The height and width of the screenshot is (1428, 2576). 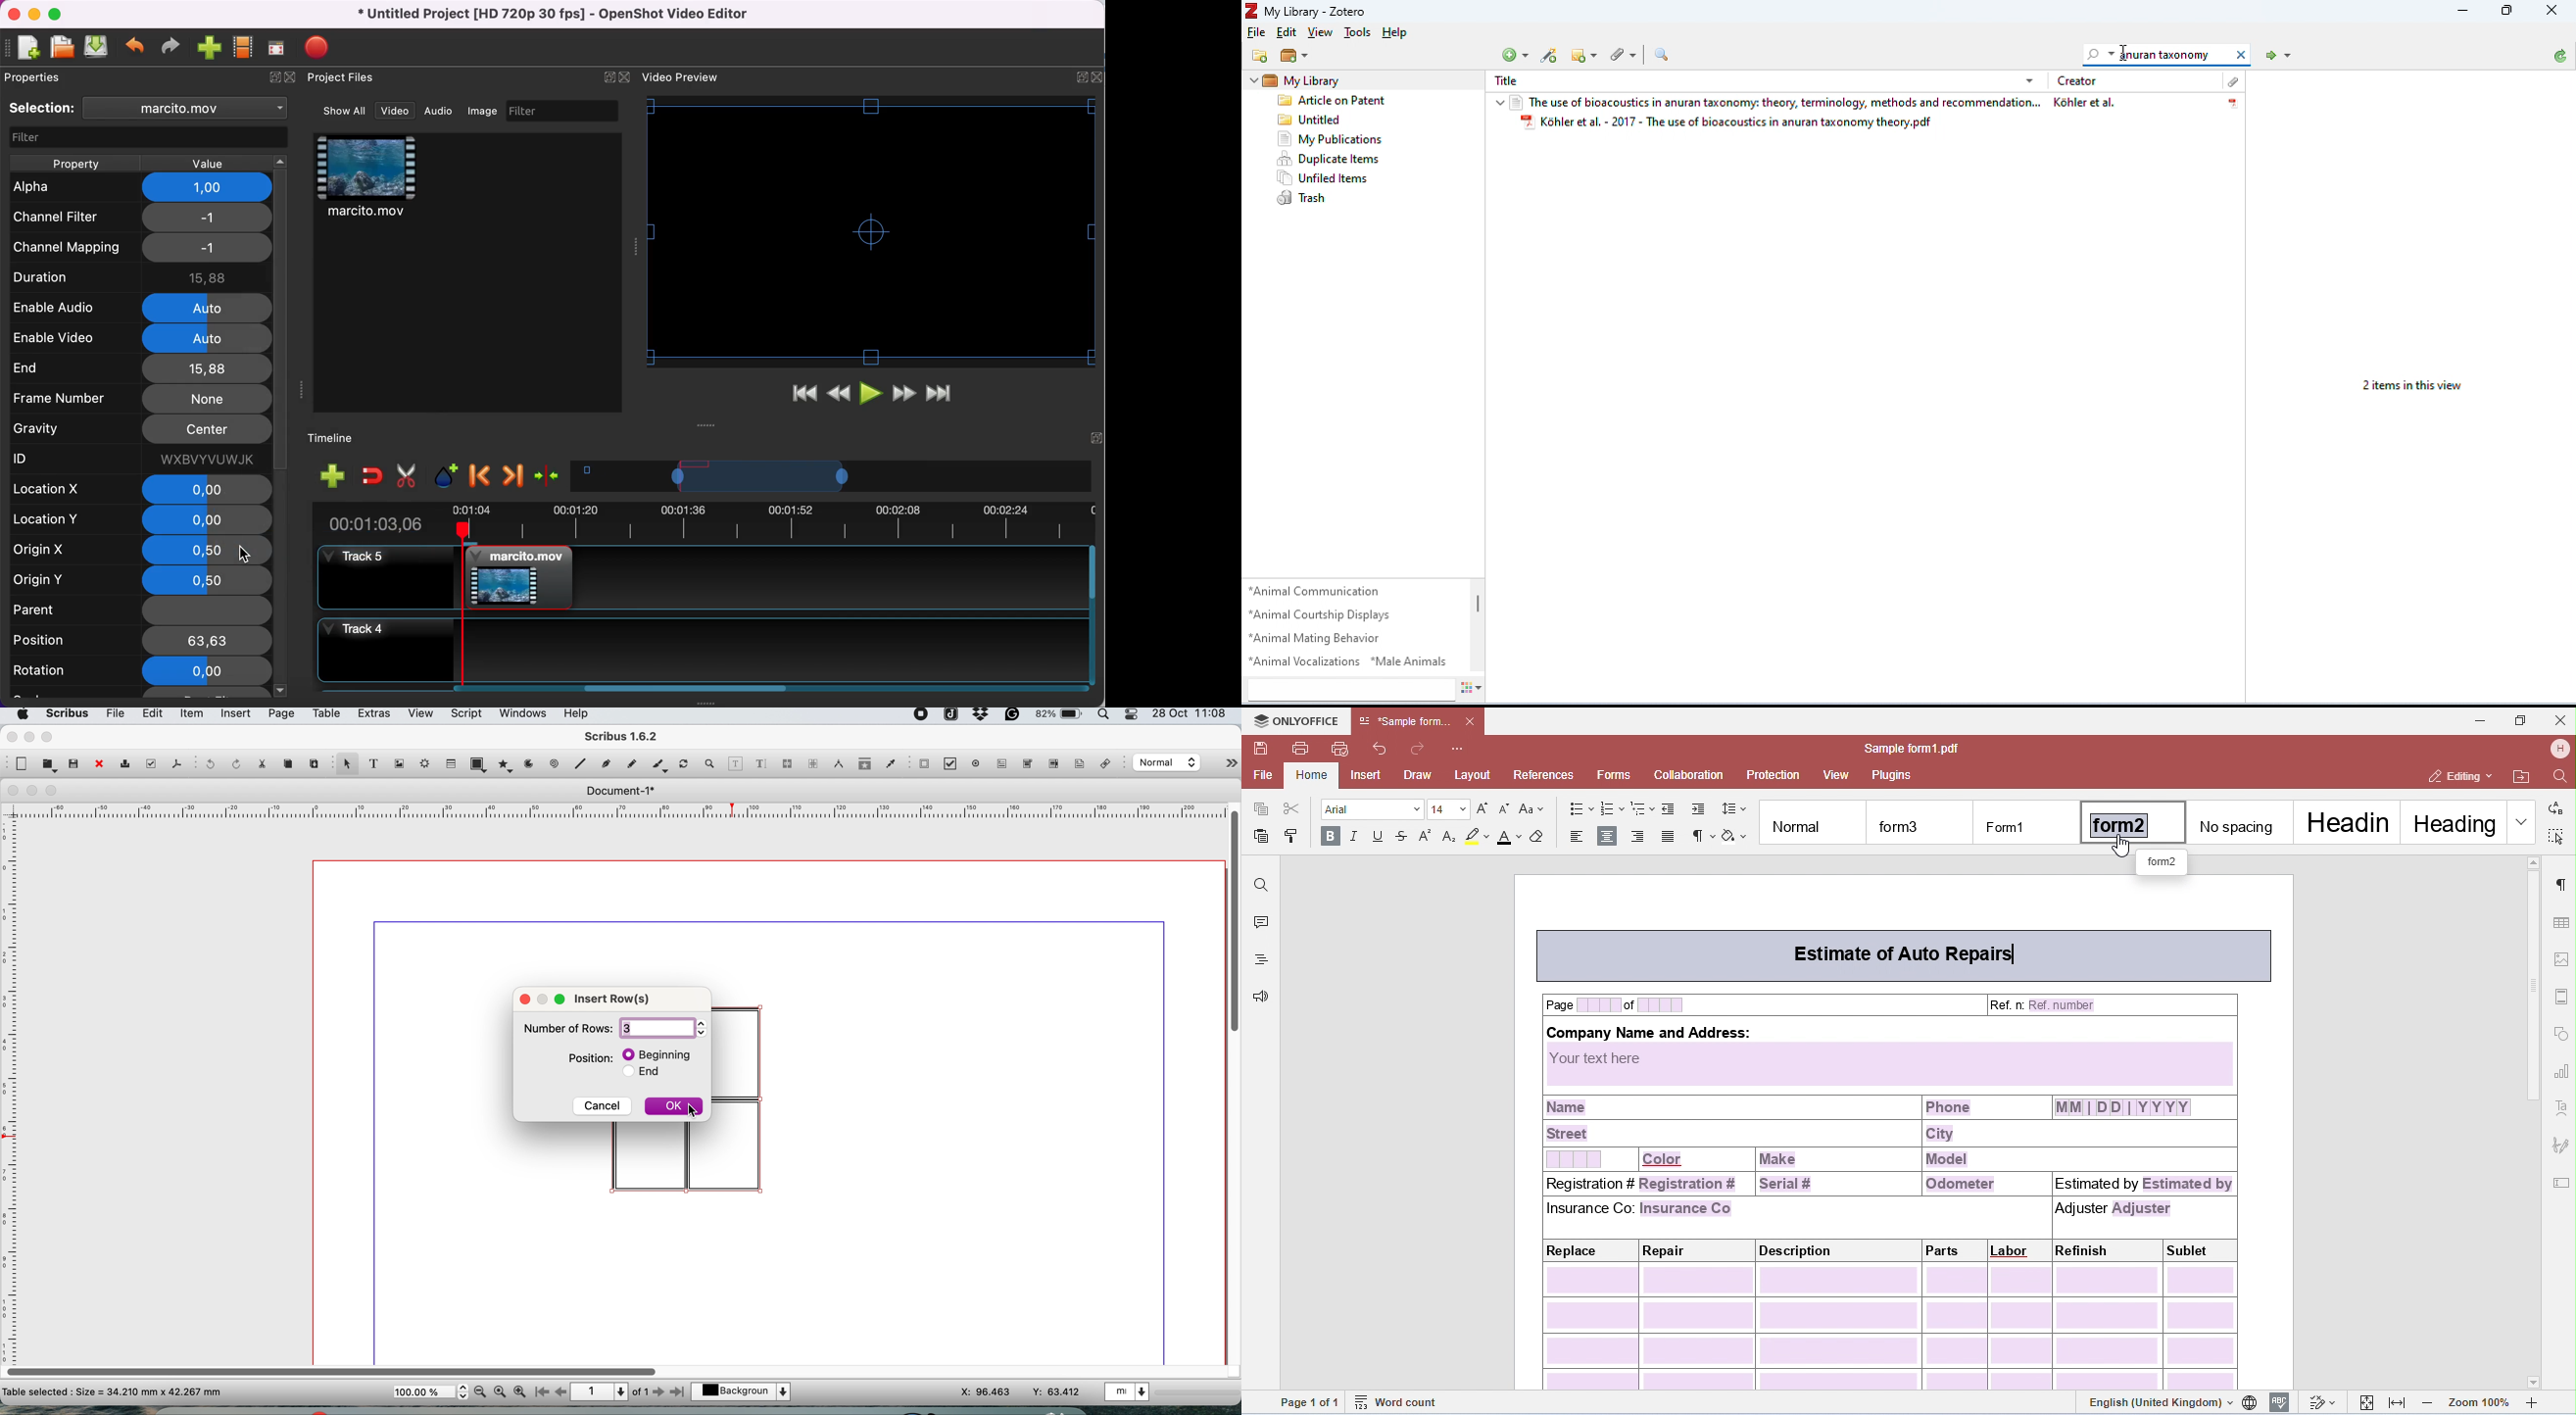 What do you see at coordinates (761, 764) in the screenshot?
I see `edit text with story mode` at bounding box center [761, 764].